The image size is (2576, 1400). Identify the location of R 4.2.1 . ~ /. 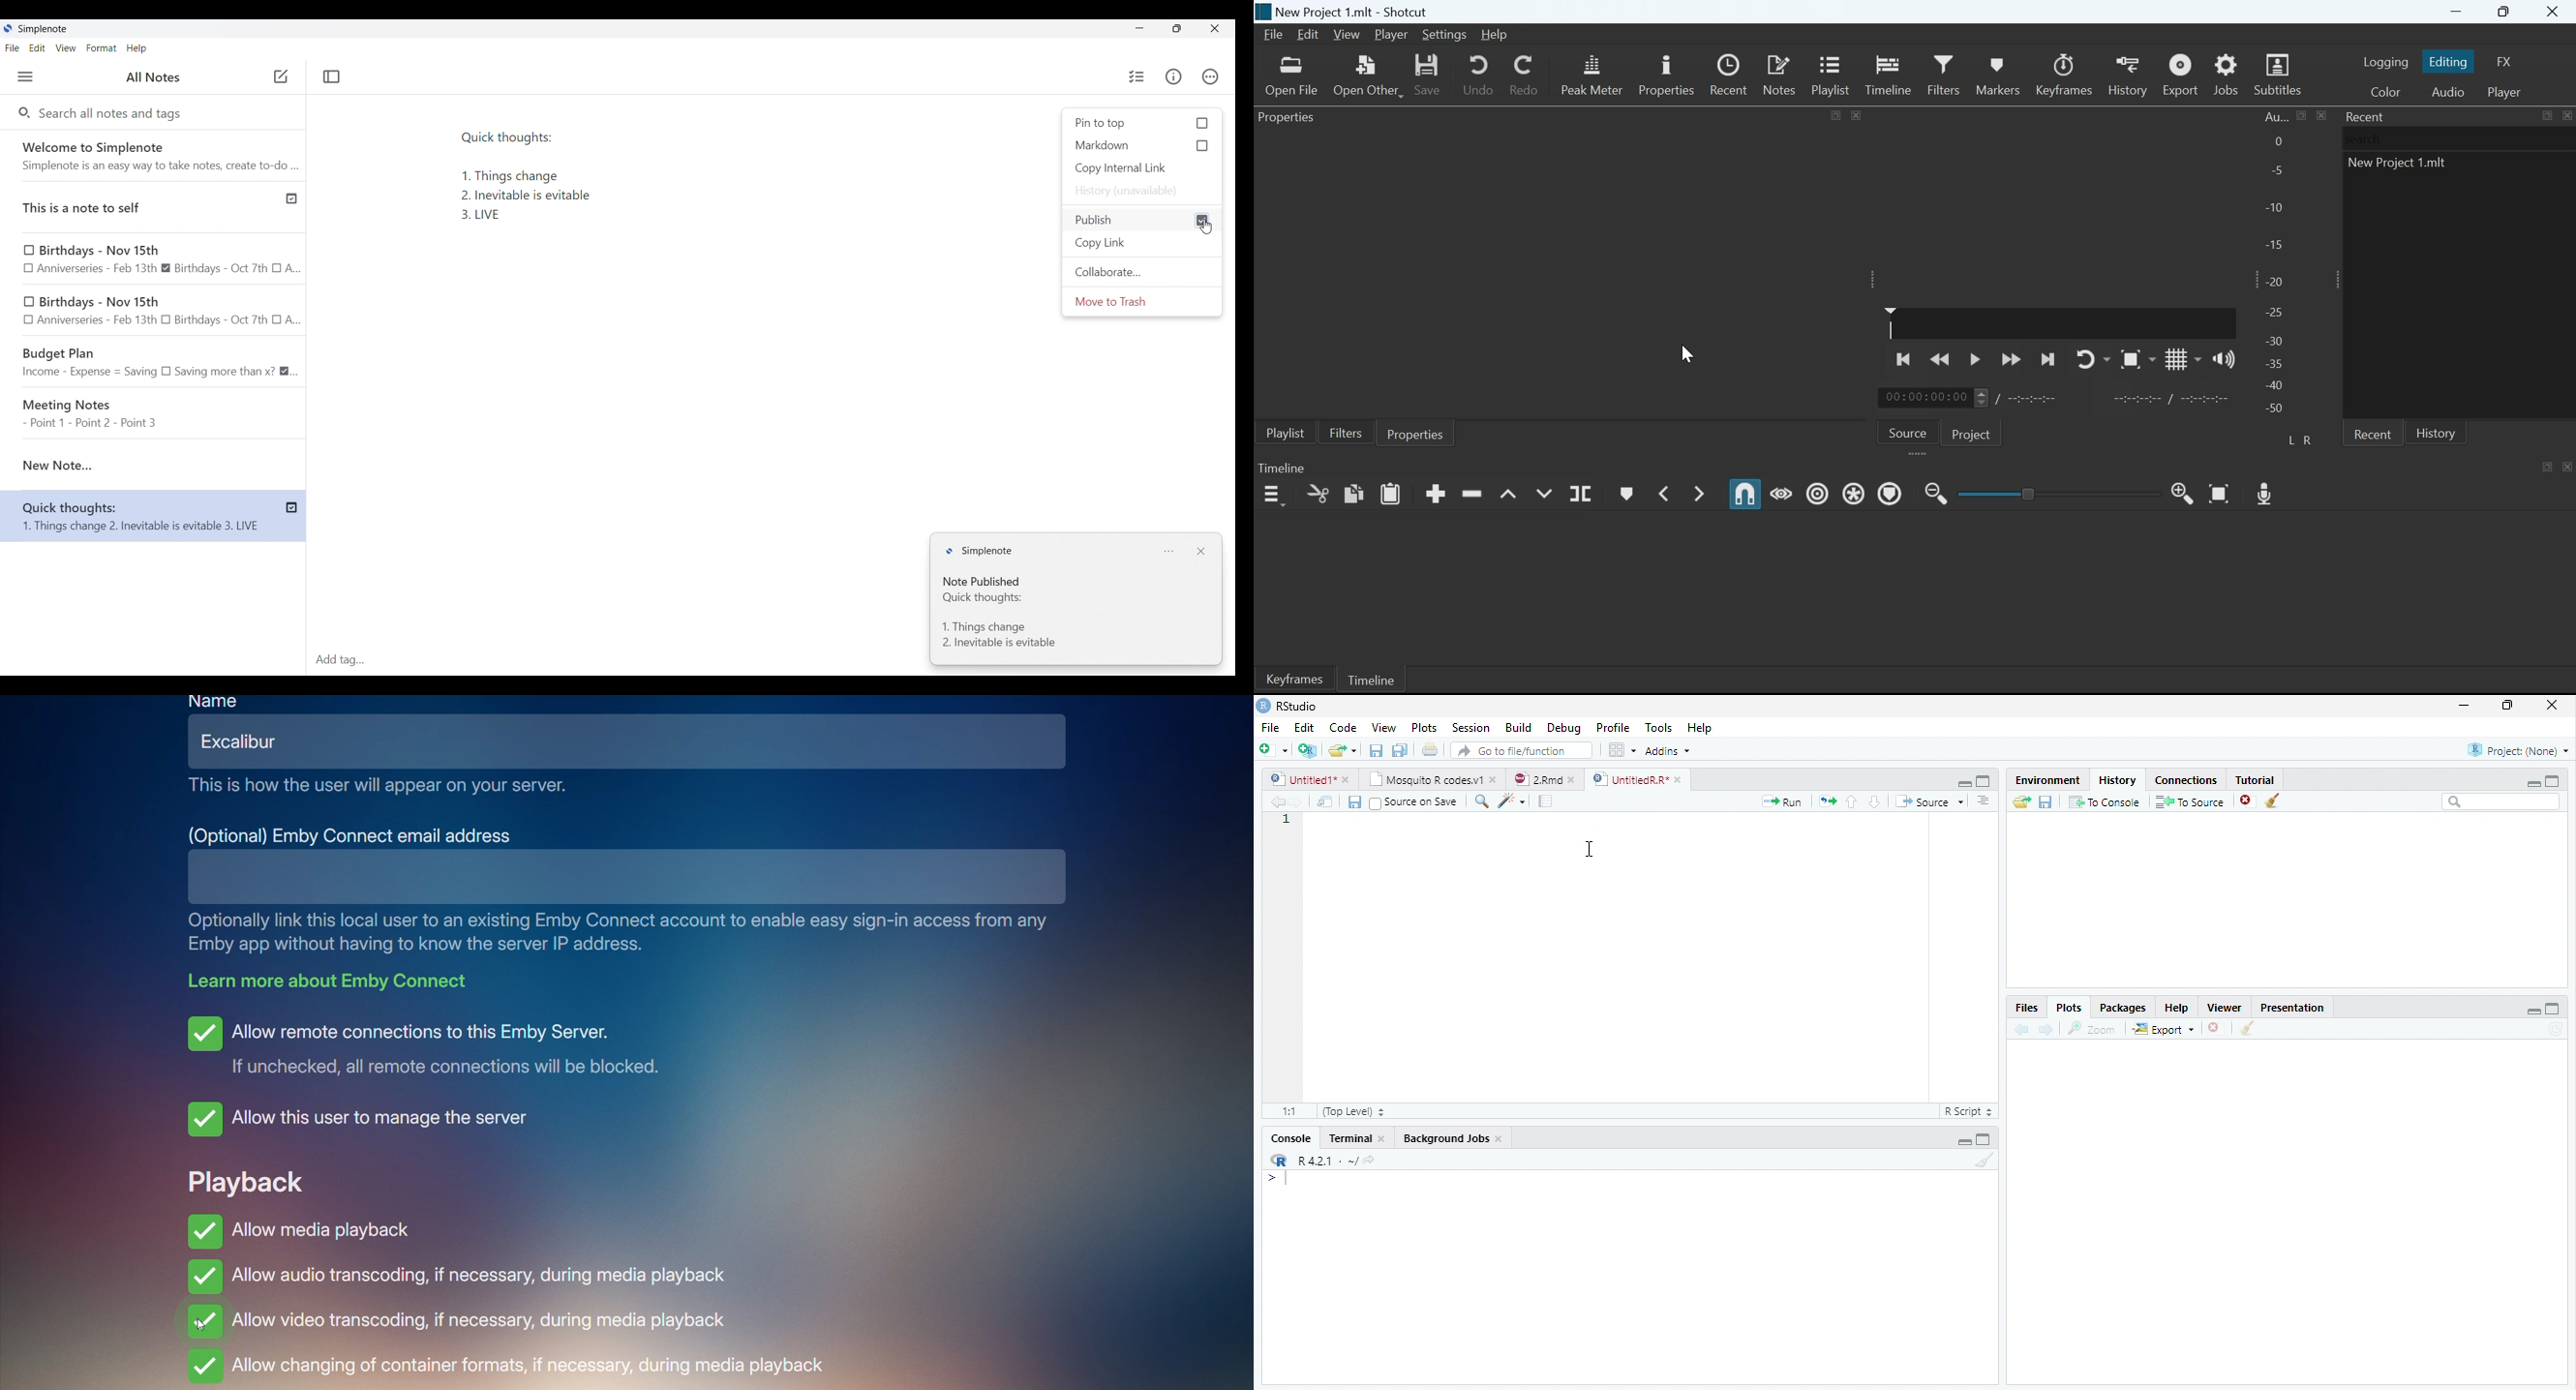
(1327, 1162).